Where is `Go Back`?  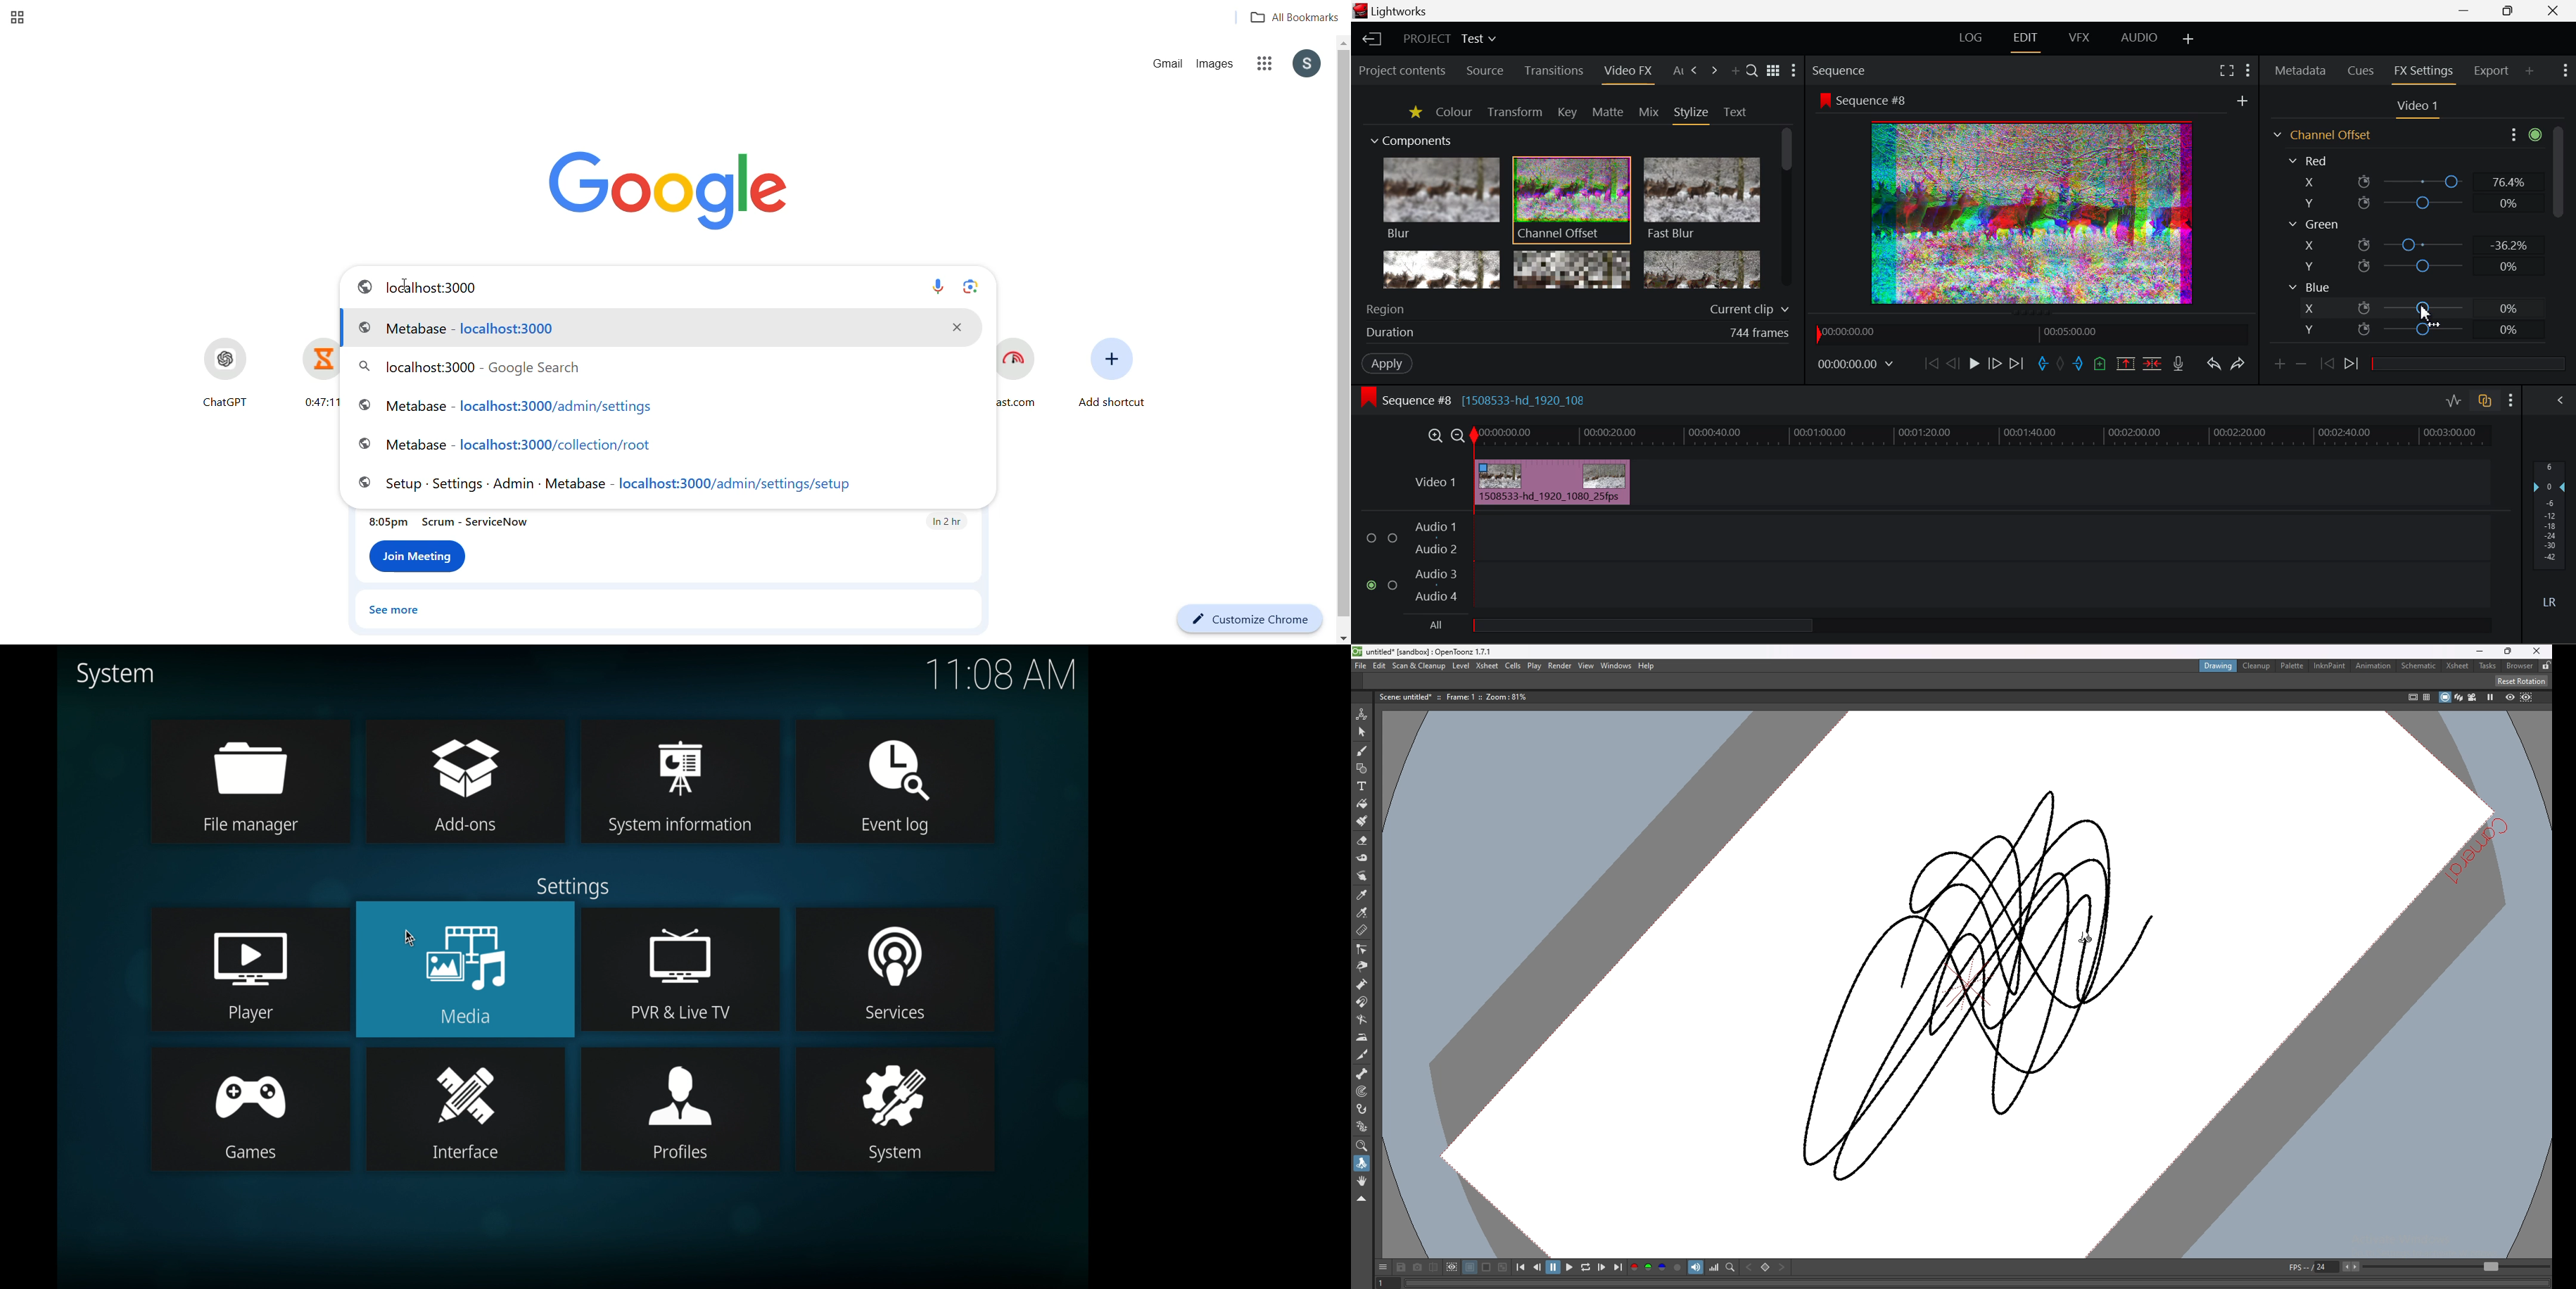 Go Back is located at coordinates (1951, 364).